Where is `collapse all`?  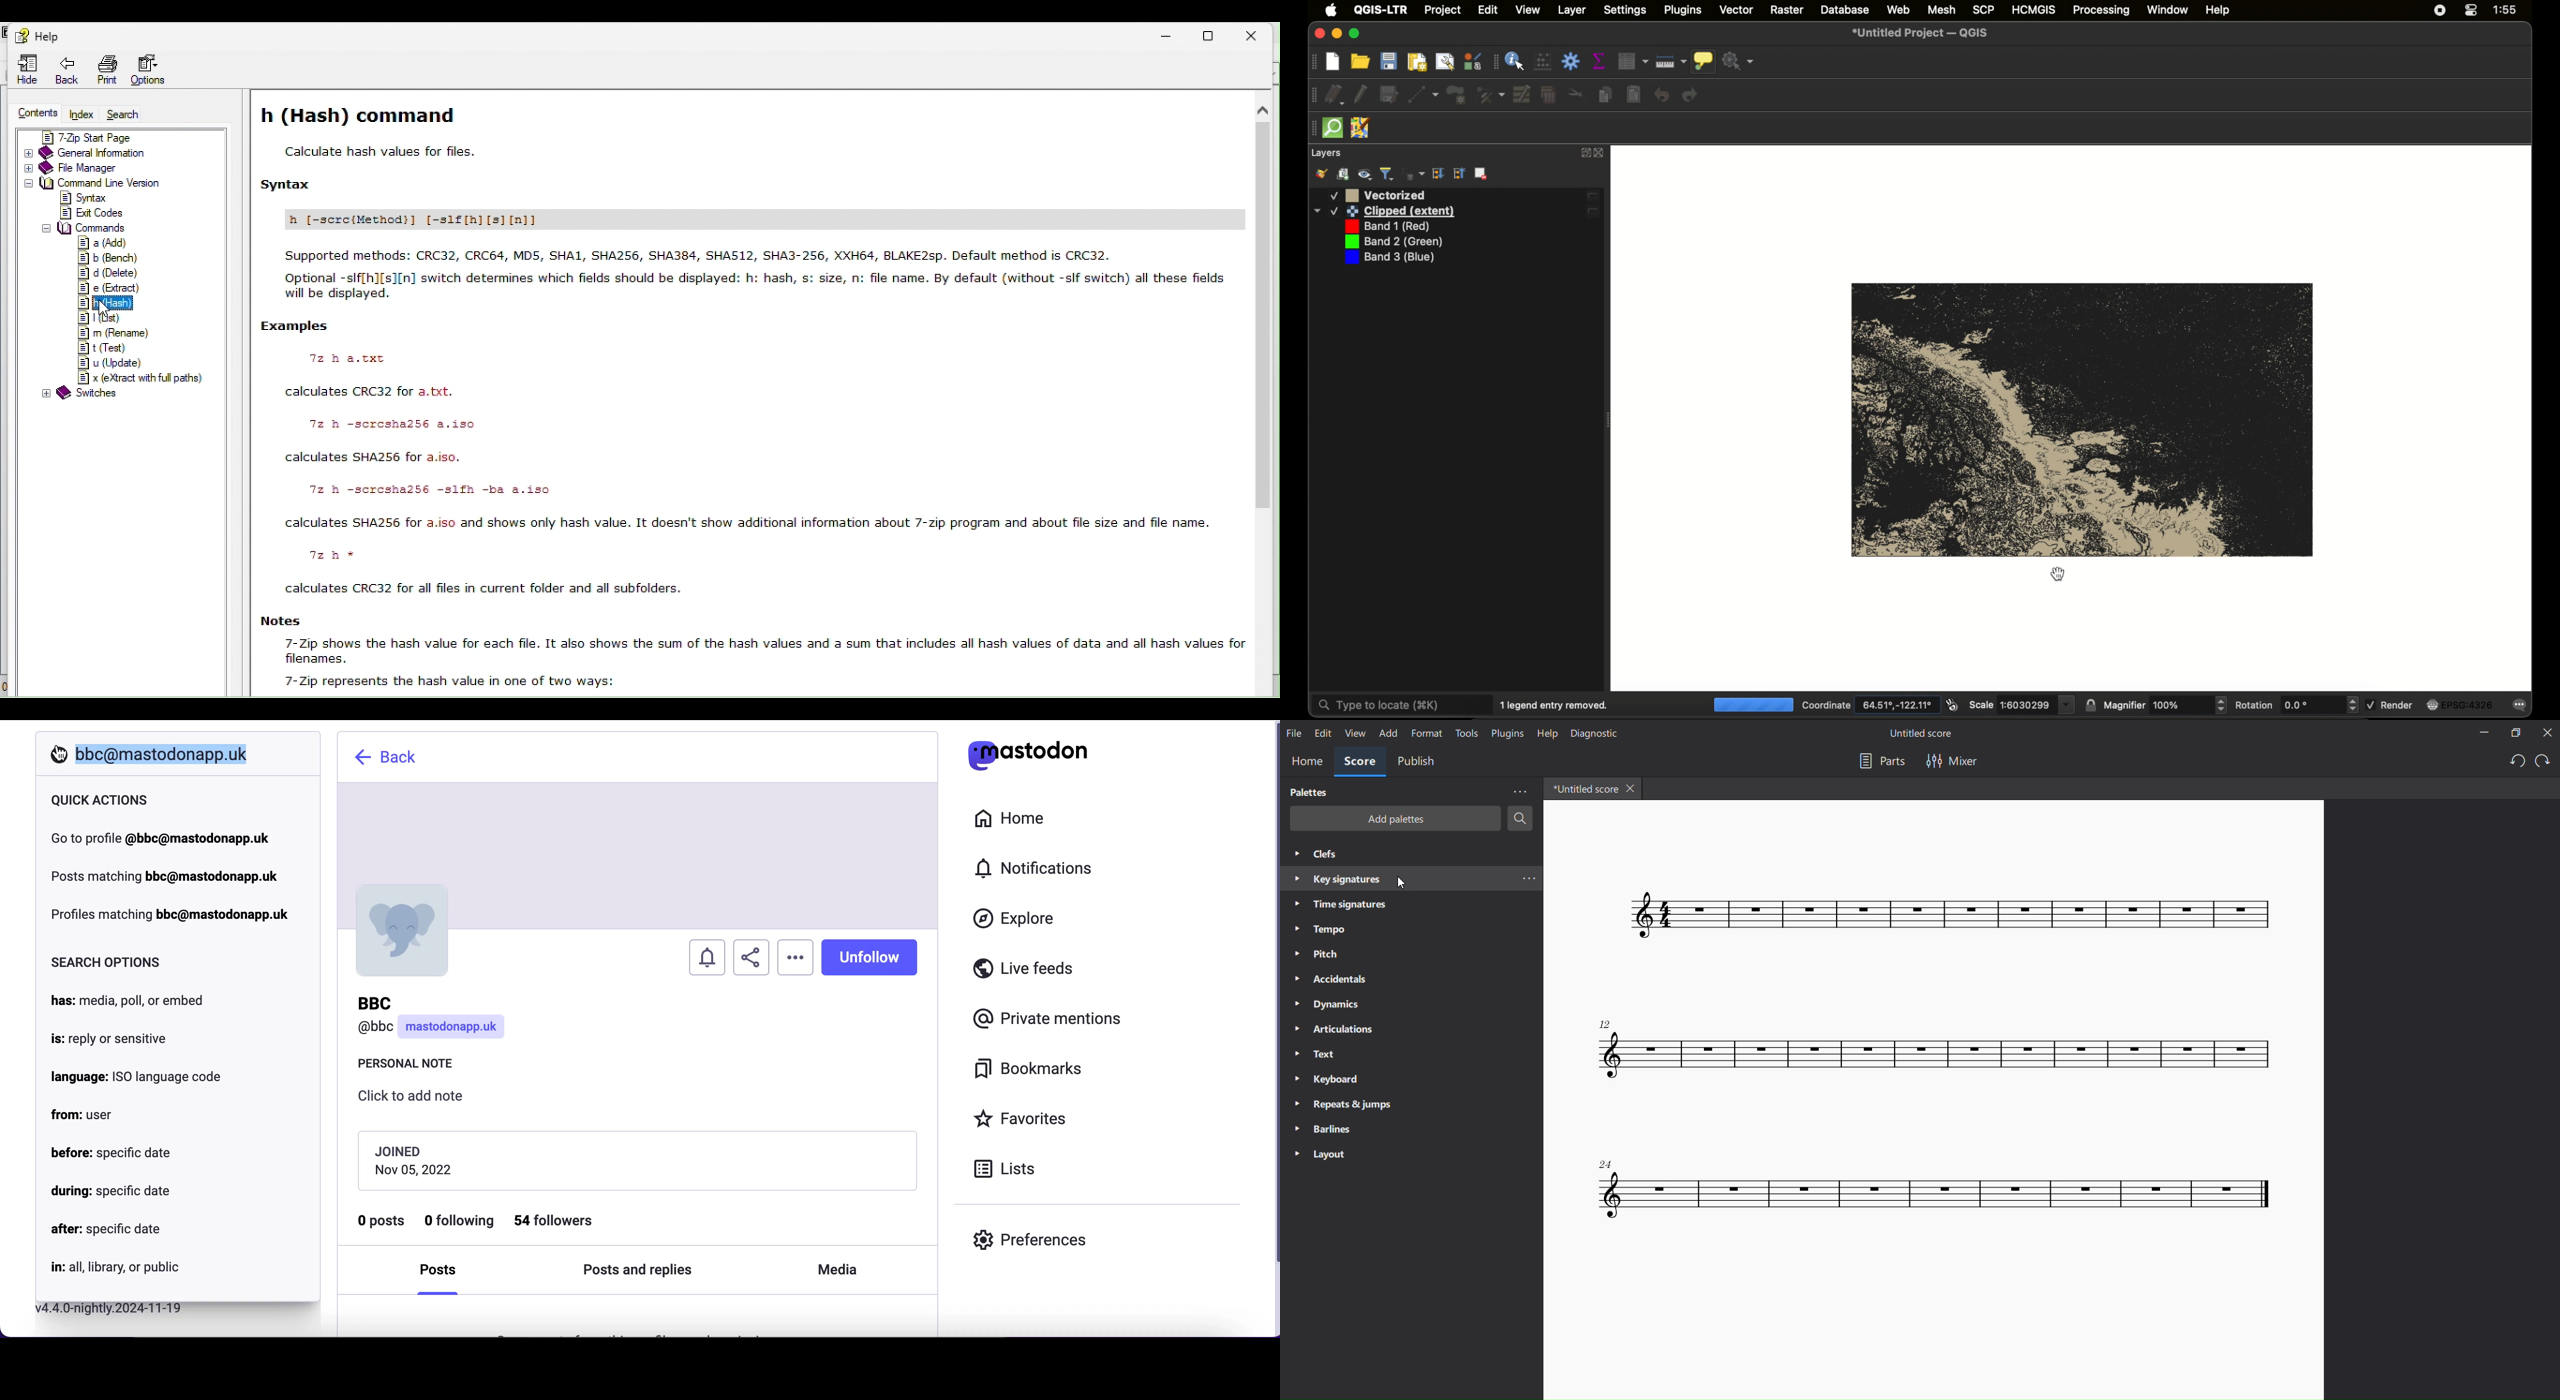
collapse all is located at coordinates (1438, 173).